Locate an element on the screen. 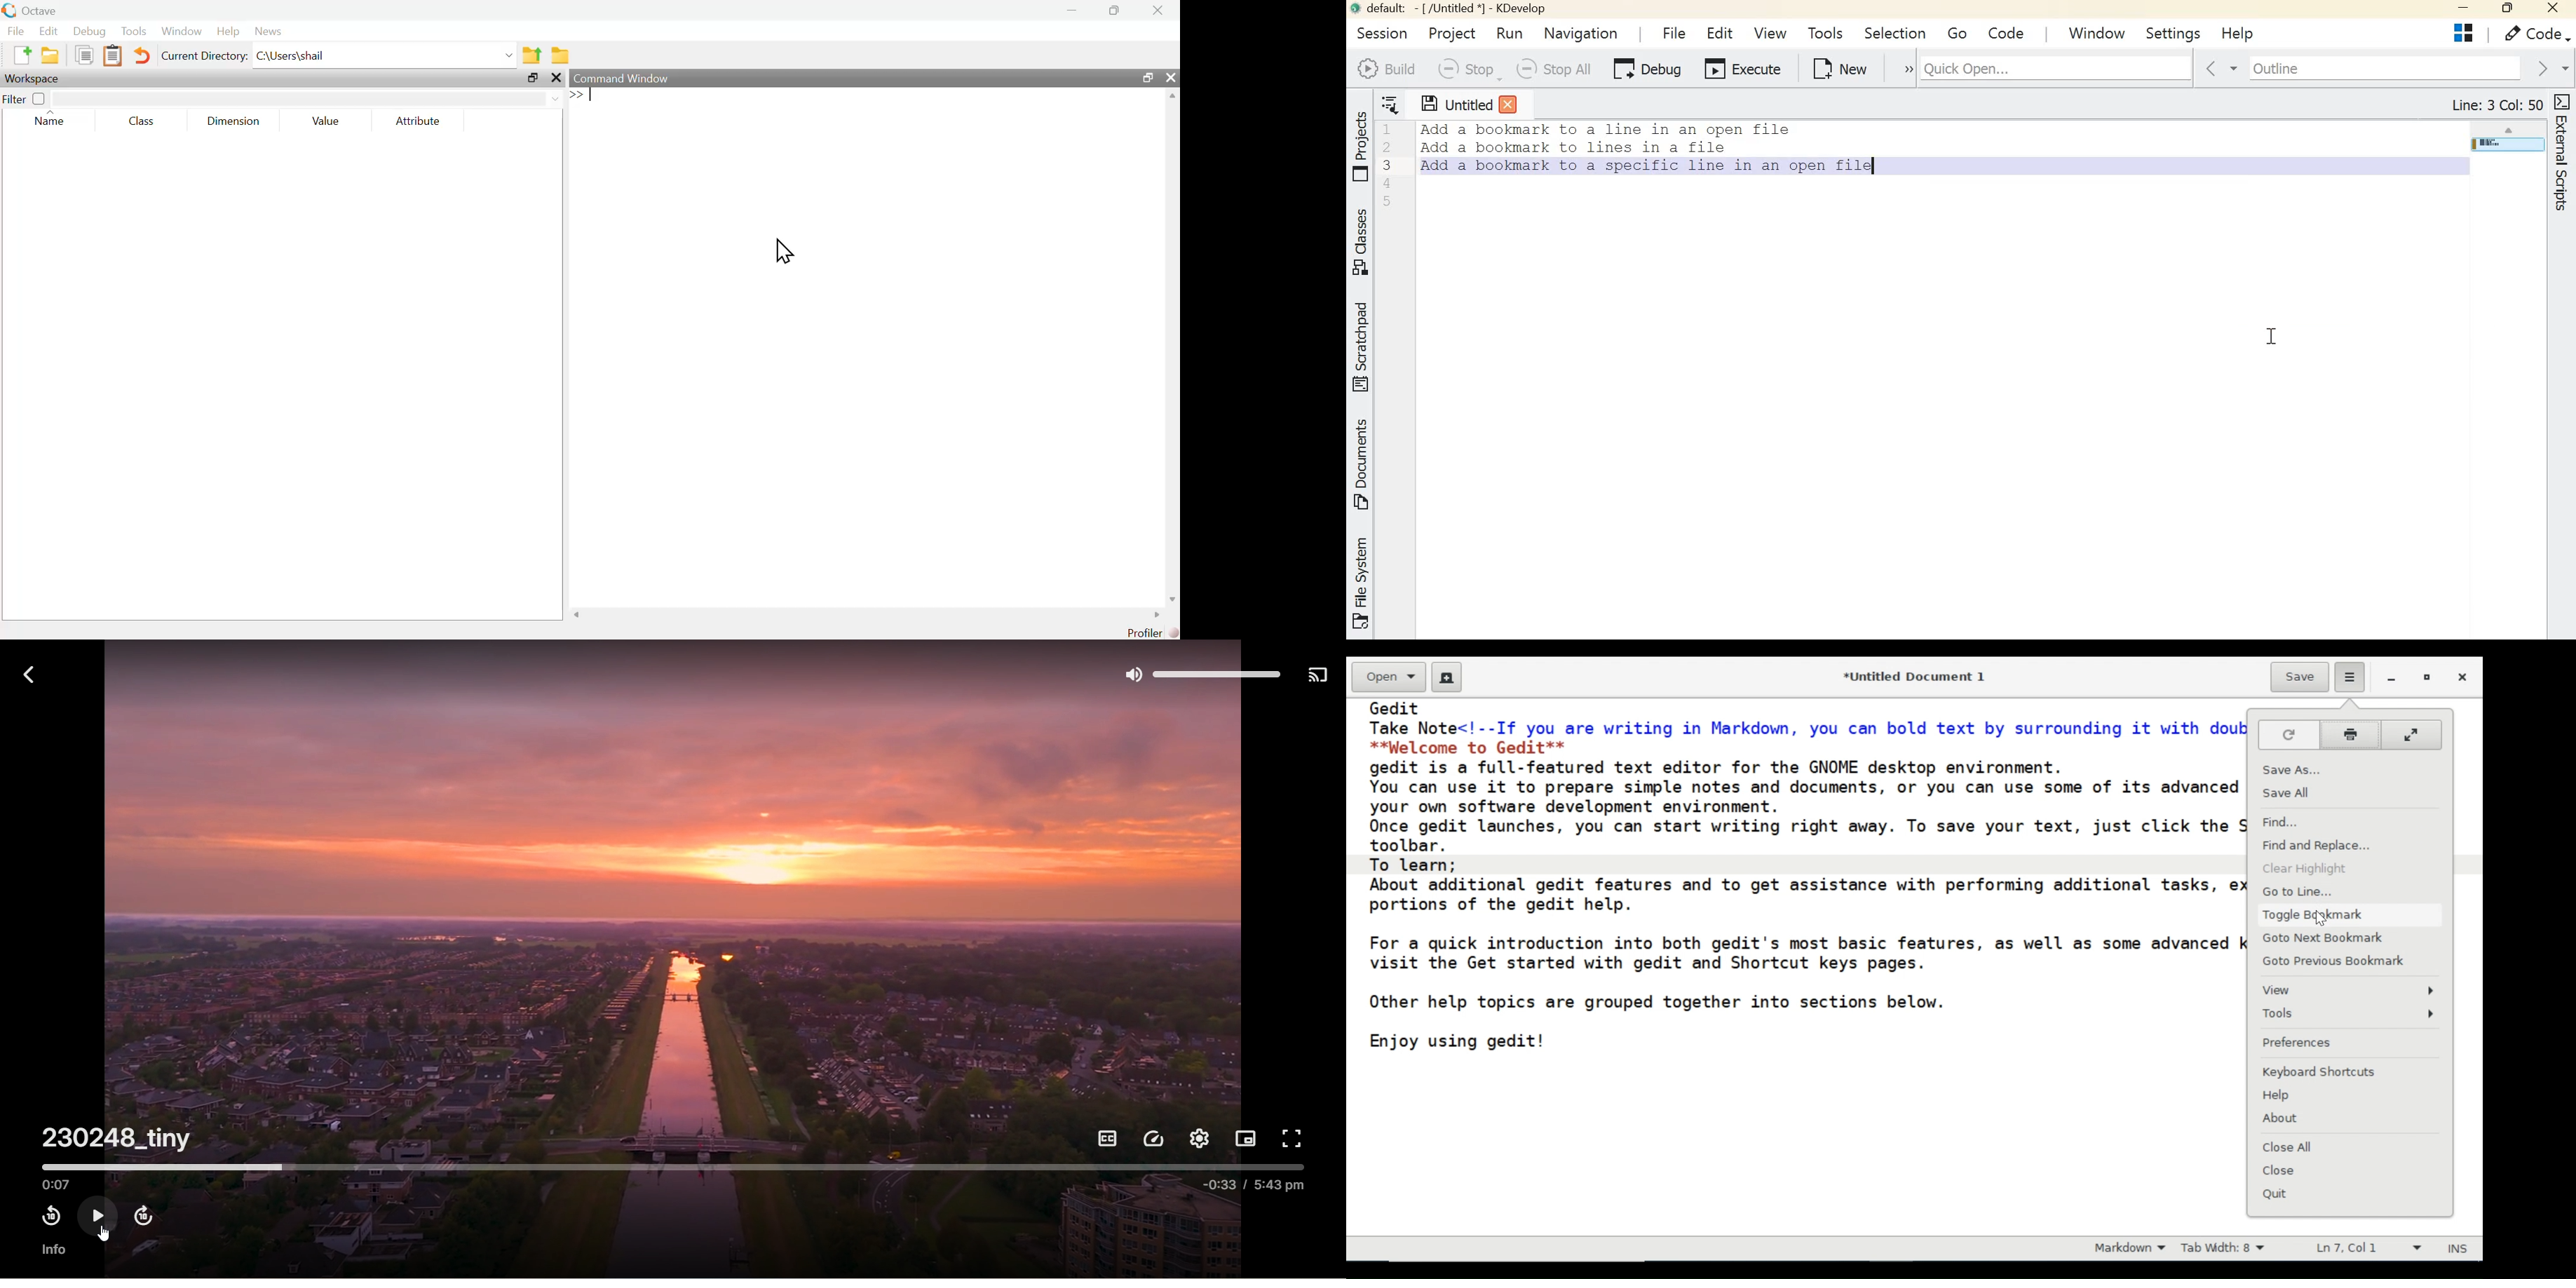  Name is located at coordinates (50, 120).